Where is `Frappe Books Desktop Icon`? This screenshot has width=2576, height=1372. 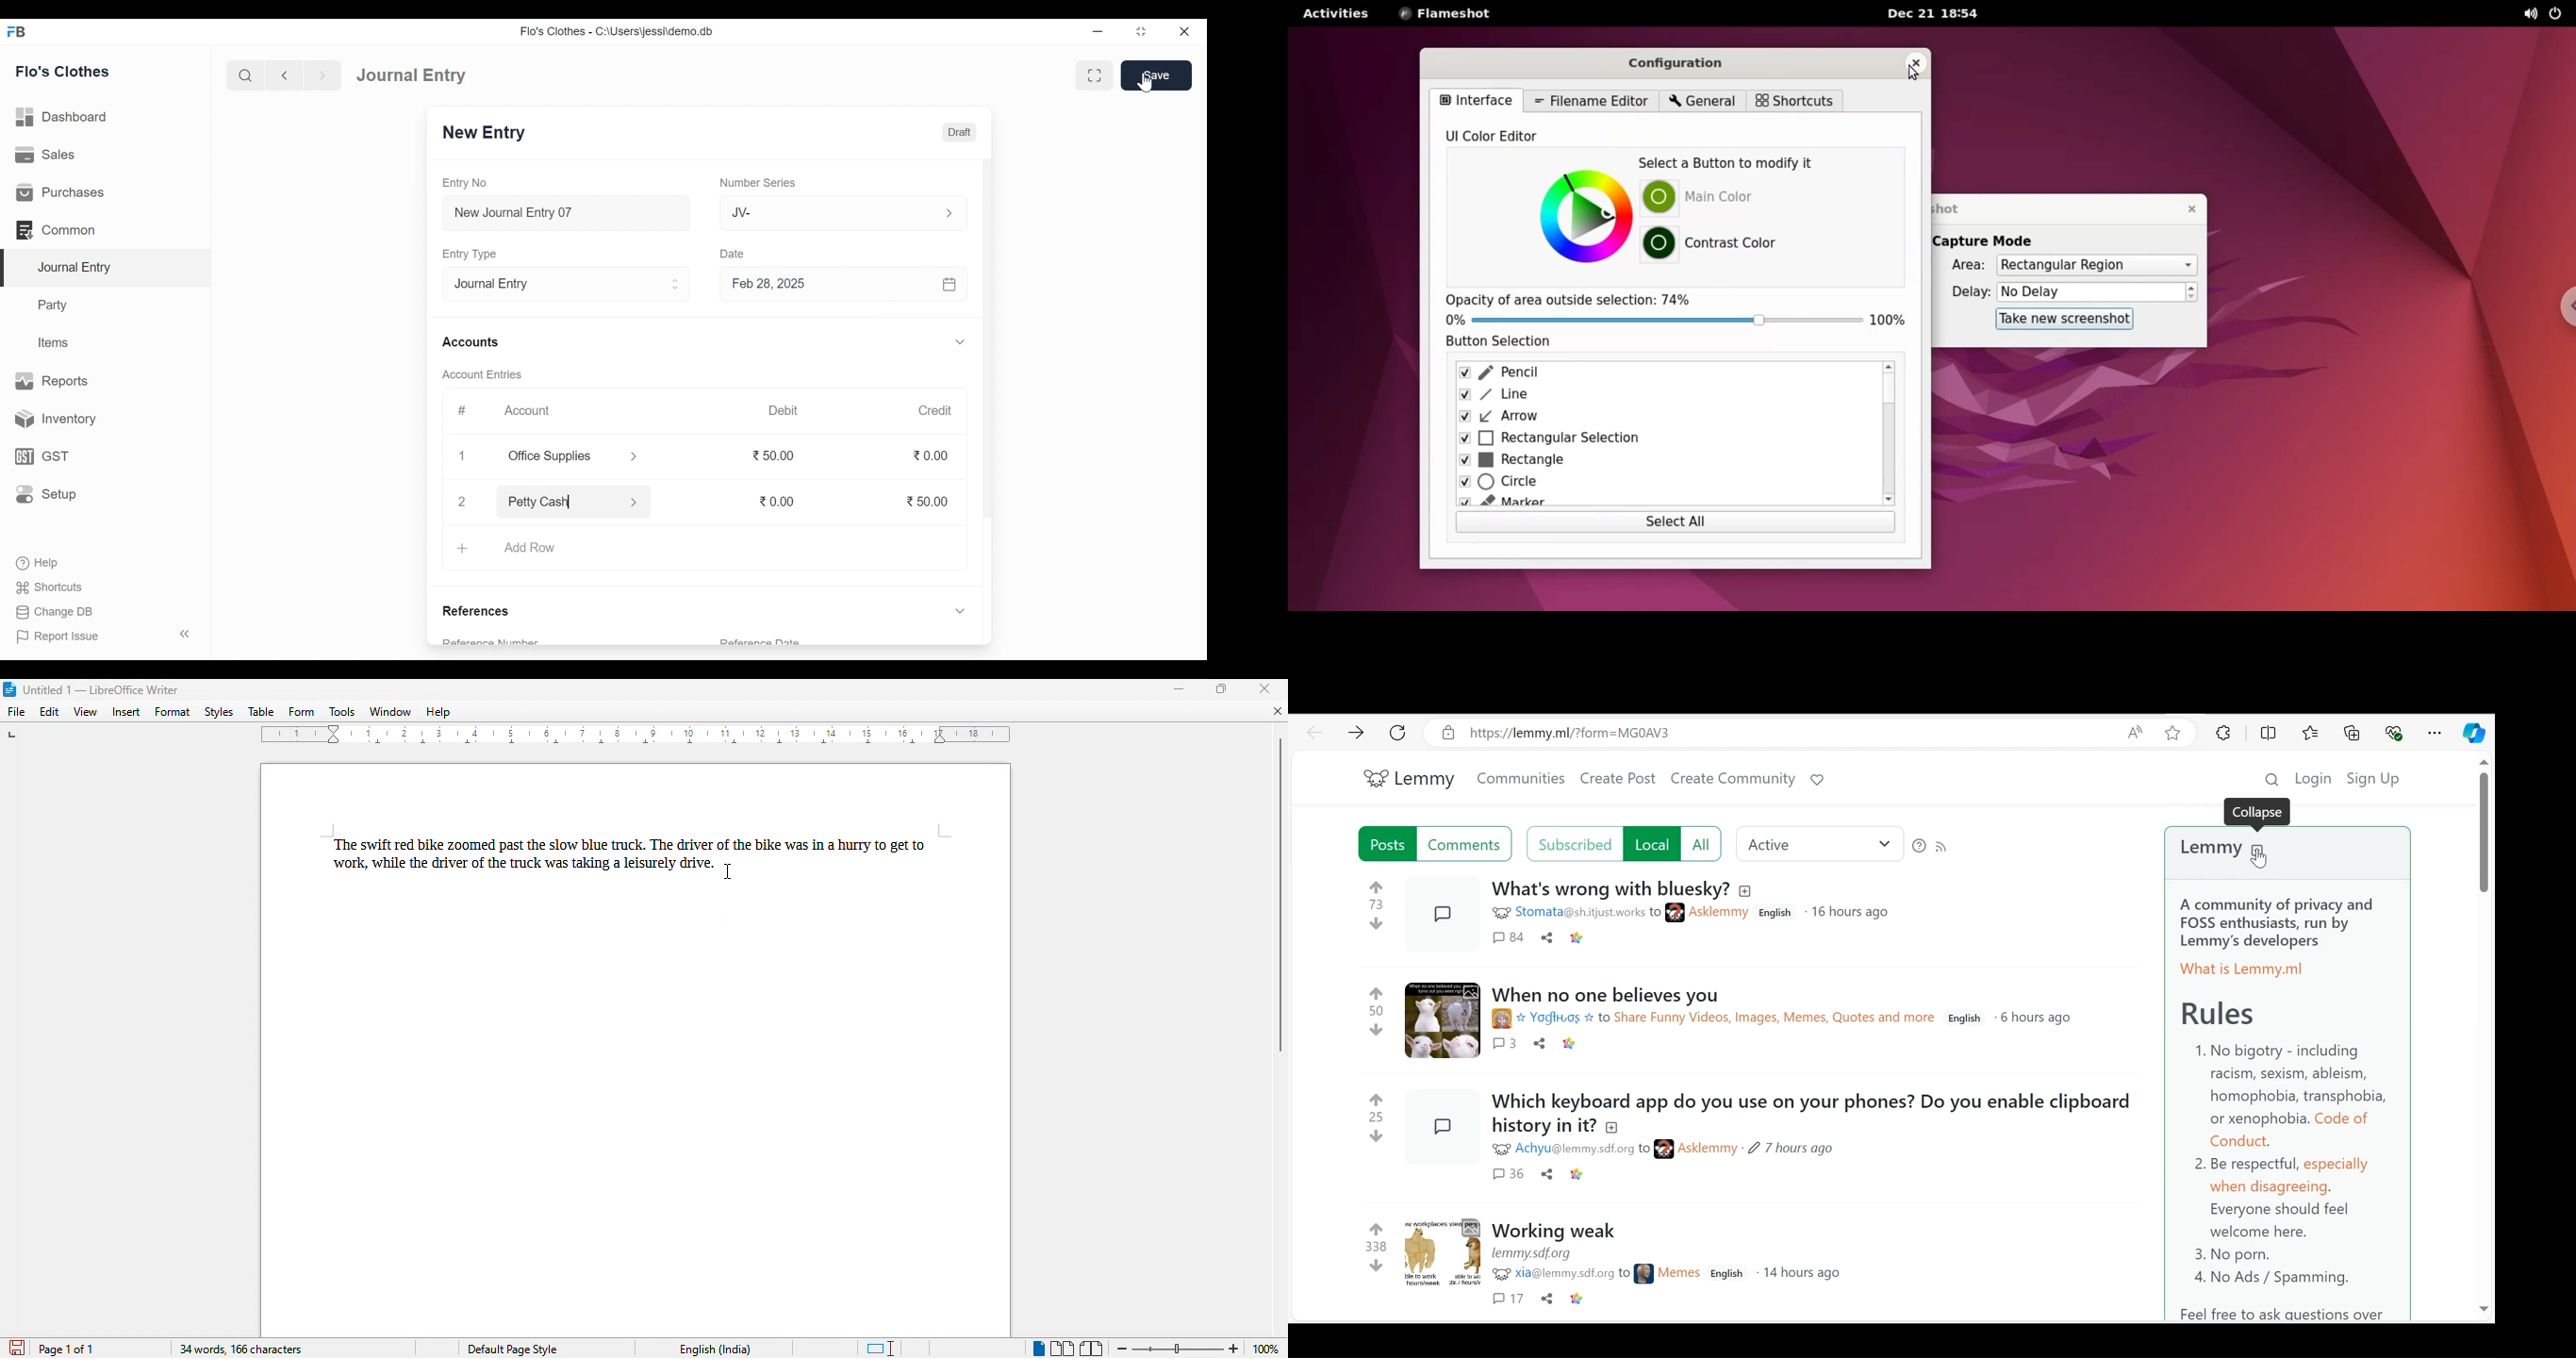 Frappe Books Desktop Icon is located at coordinates (17, 32).